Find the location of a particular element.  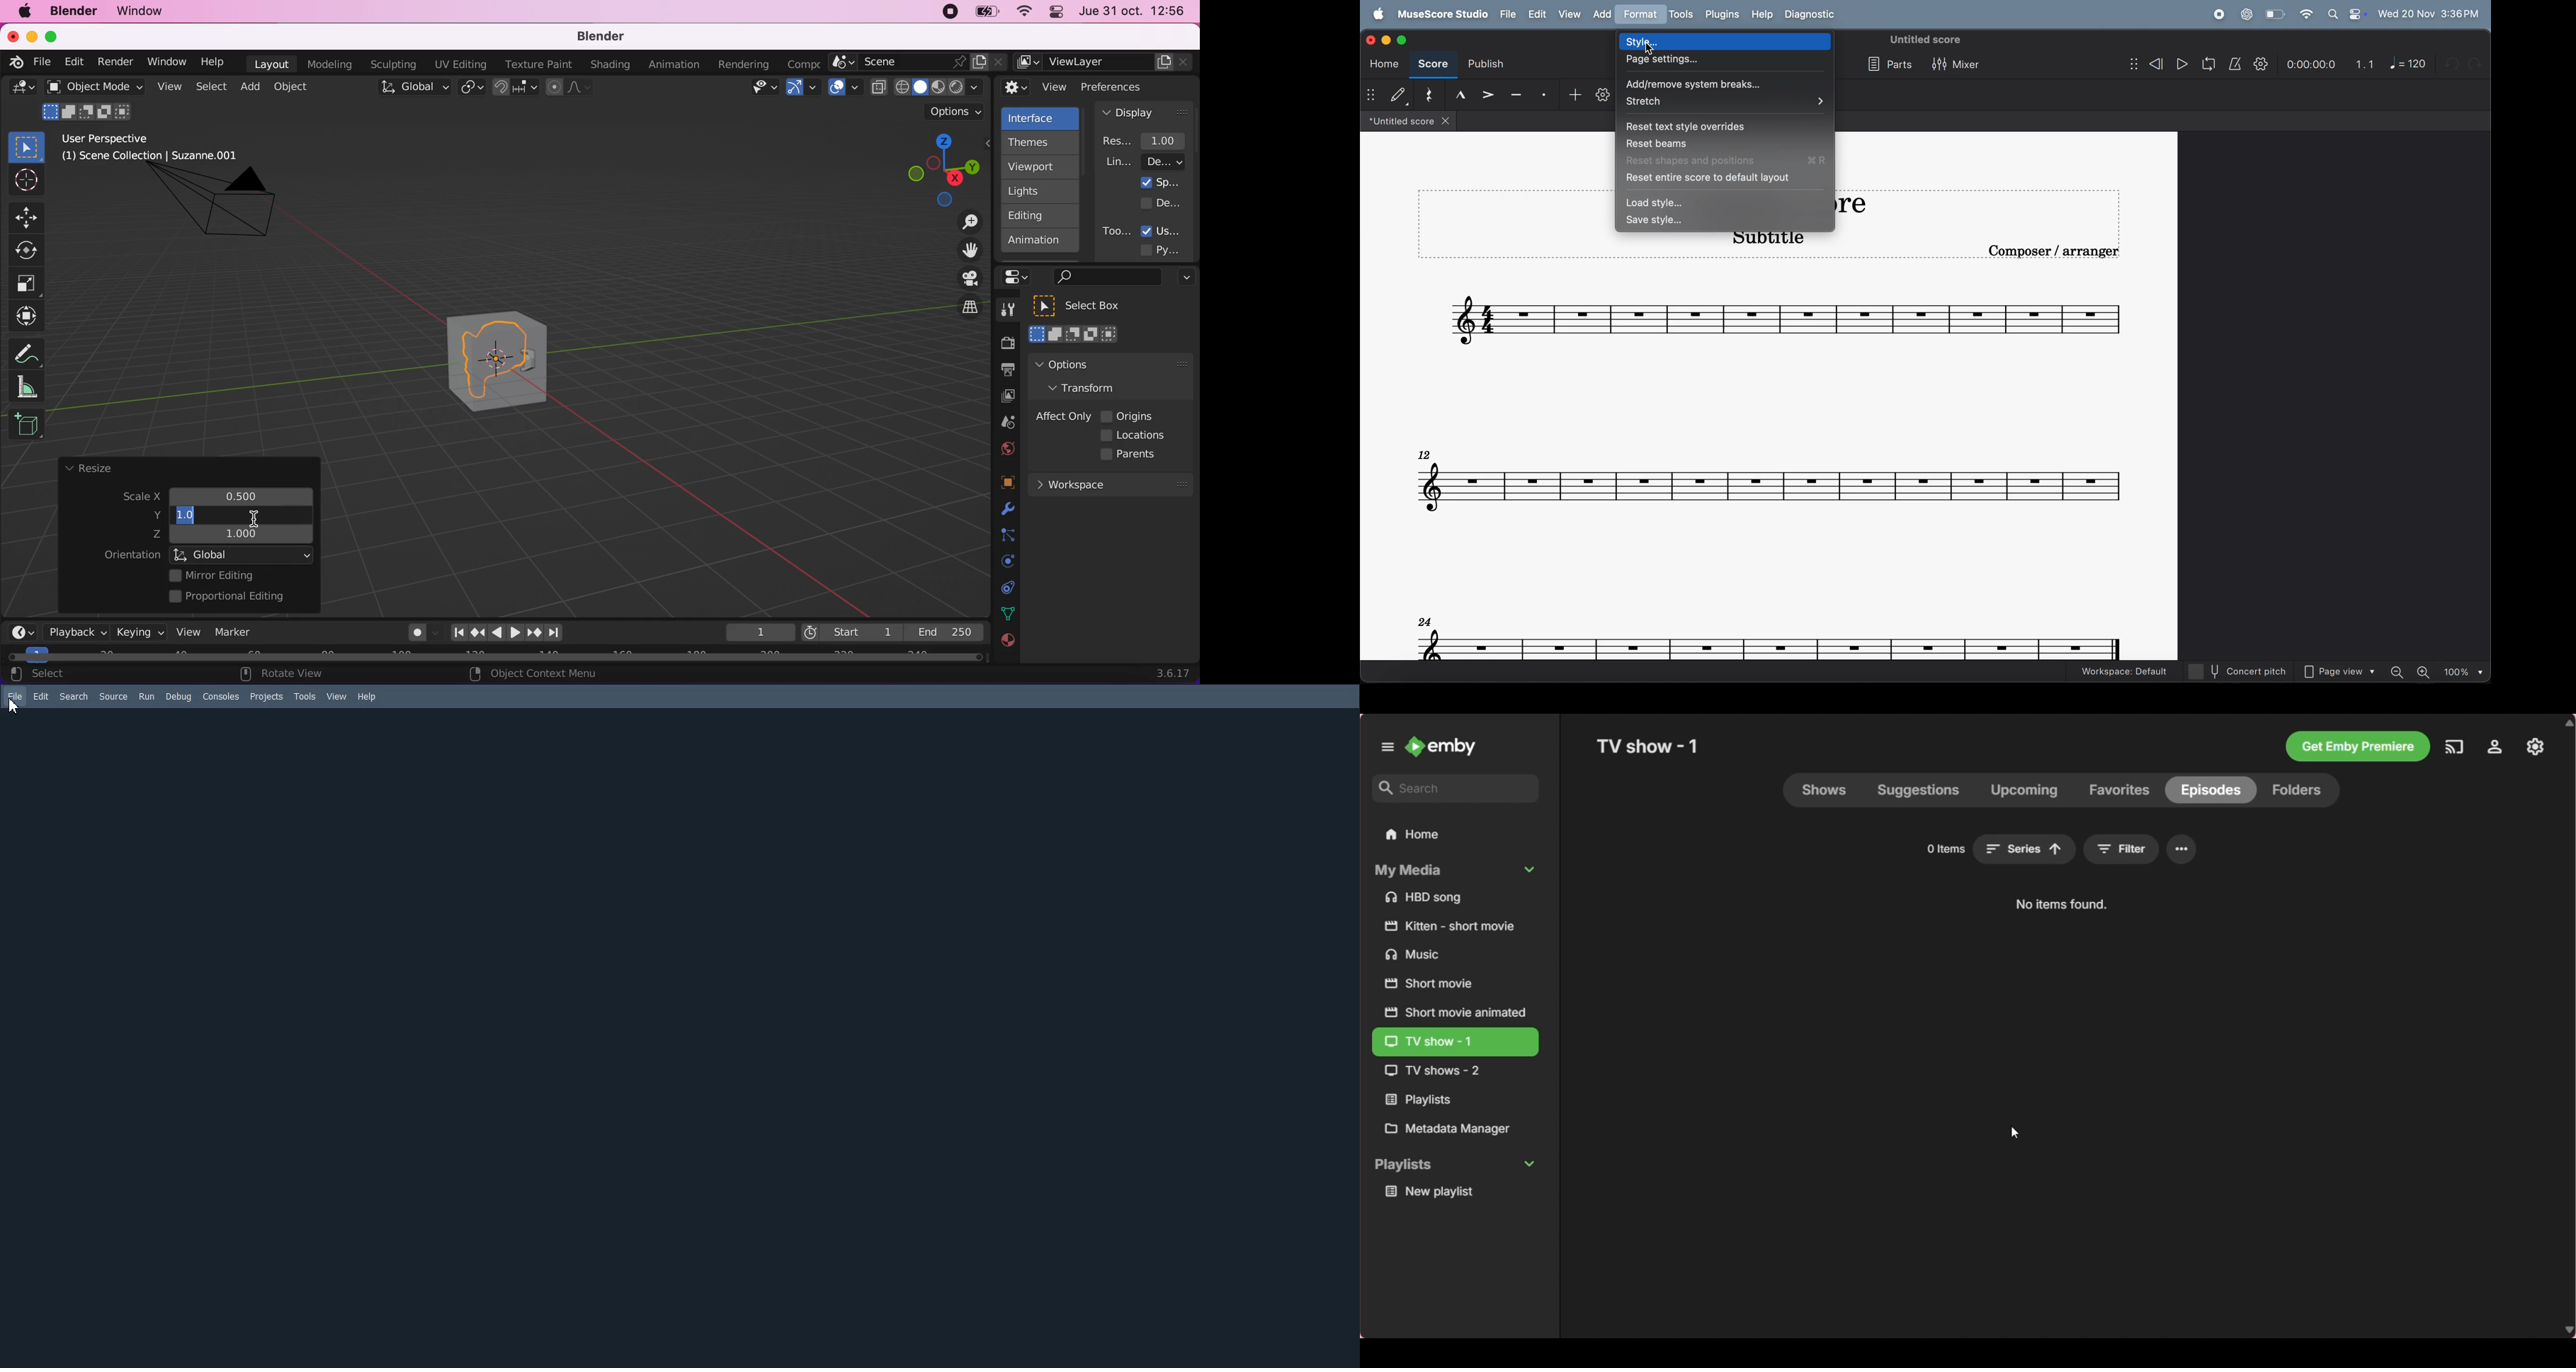

object mode is located at coordinates (92, 86).